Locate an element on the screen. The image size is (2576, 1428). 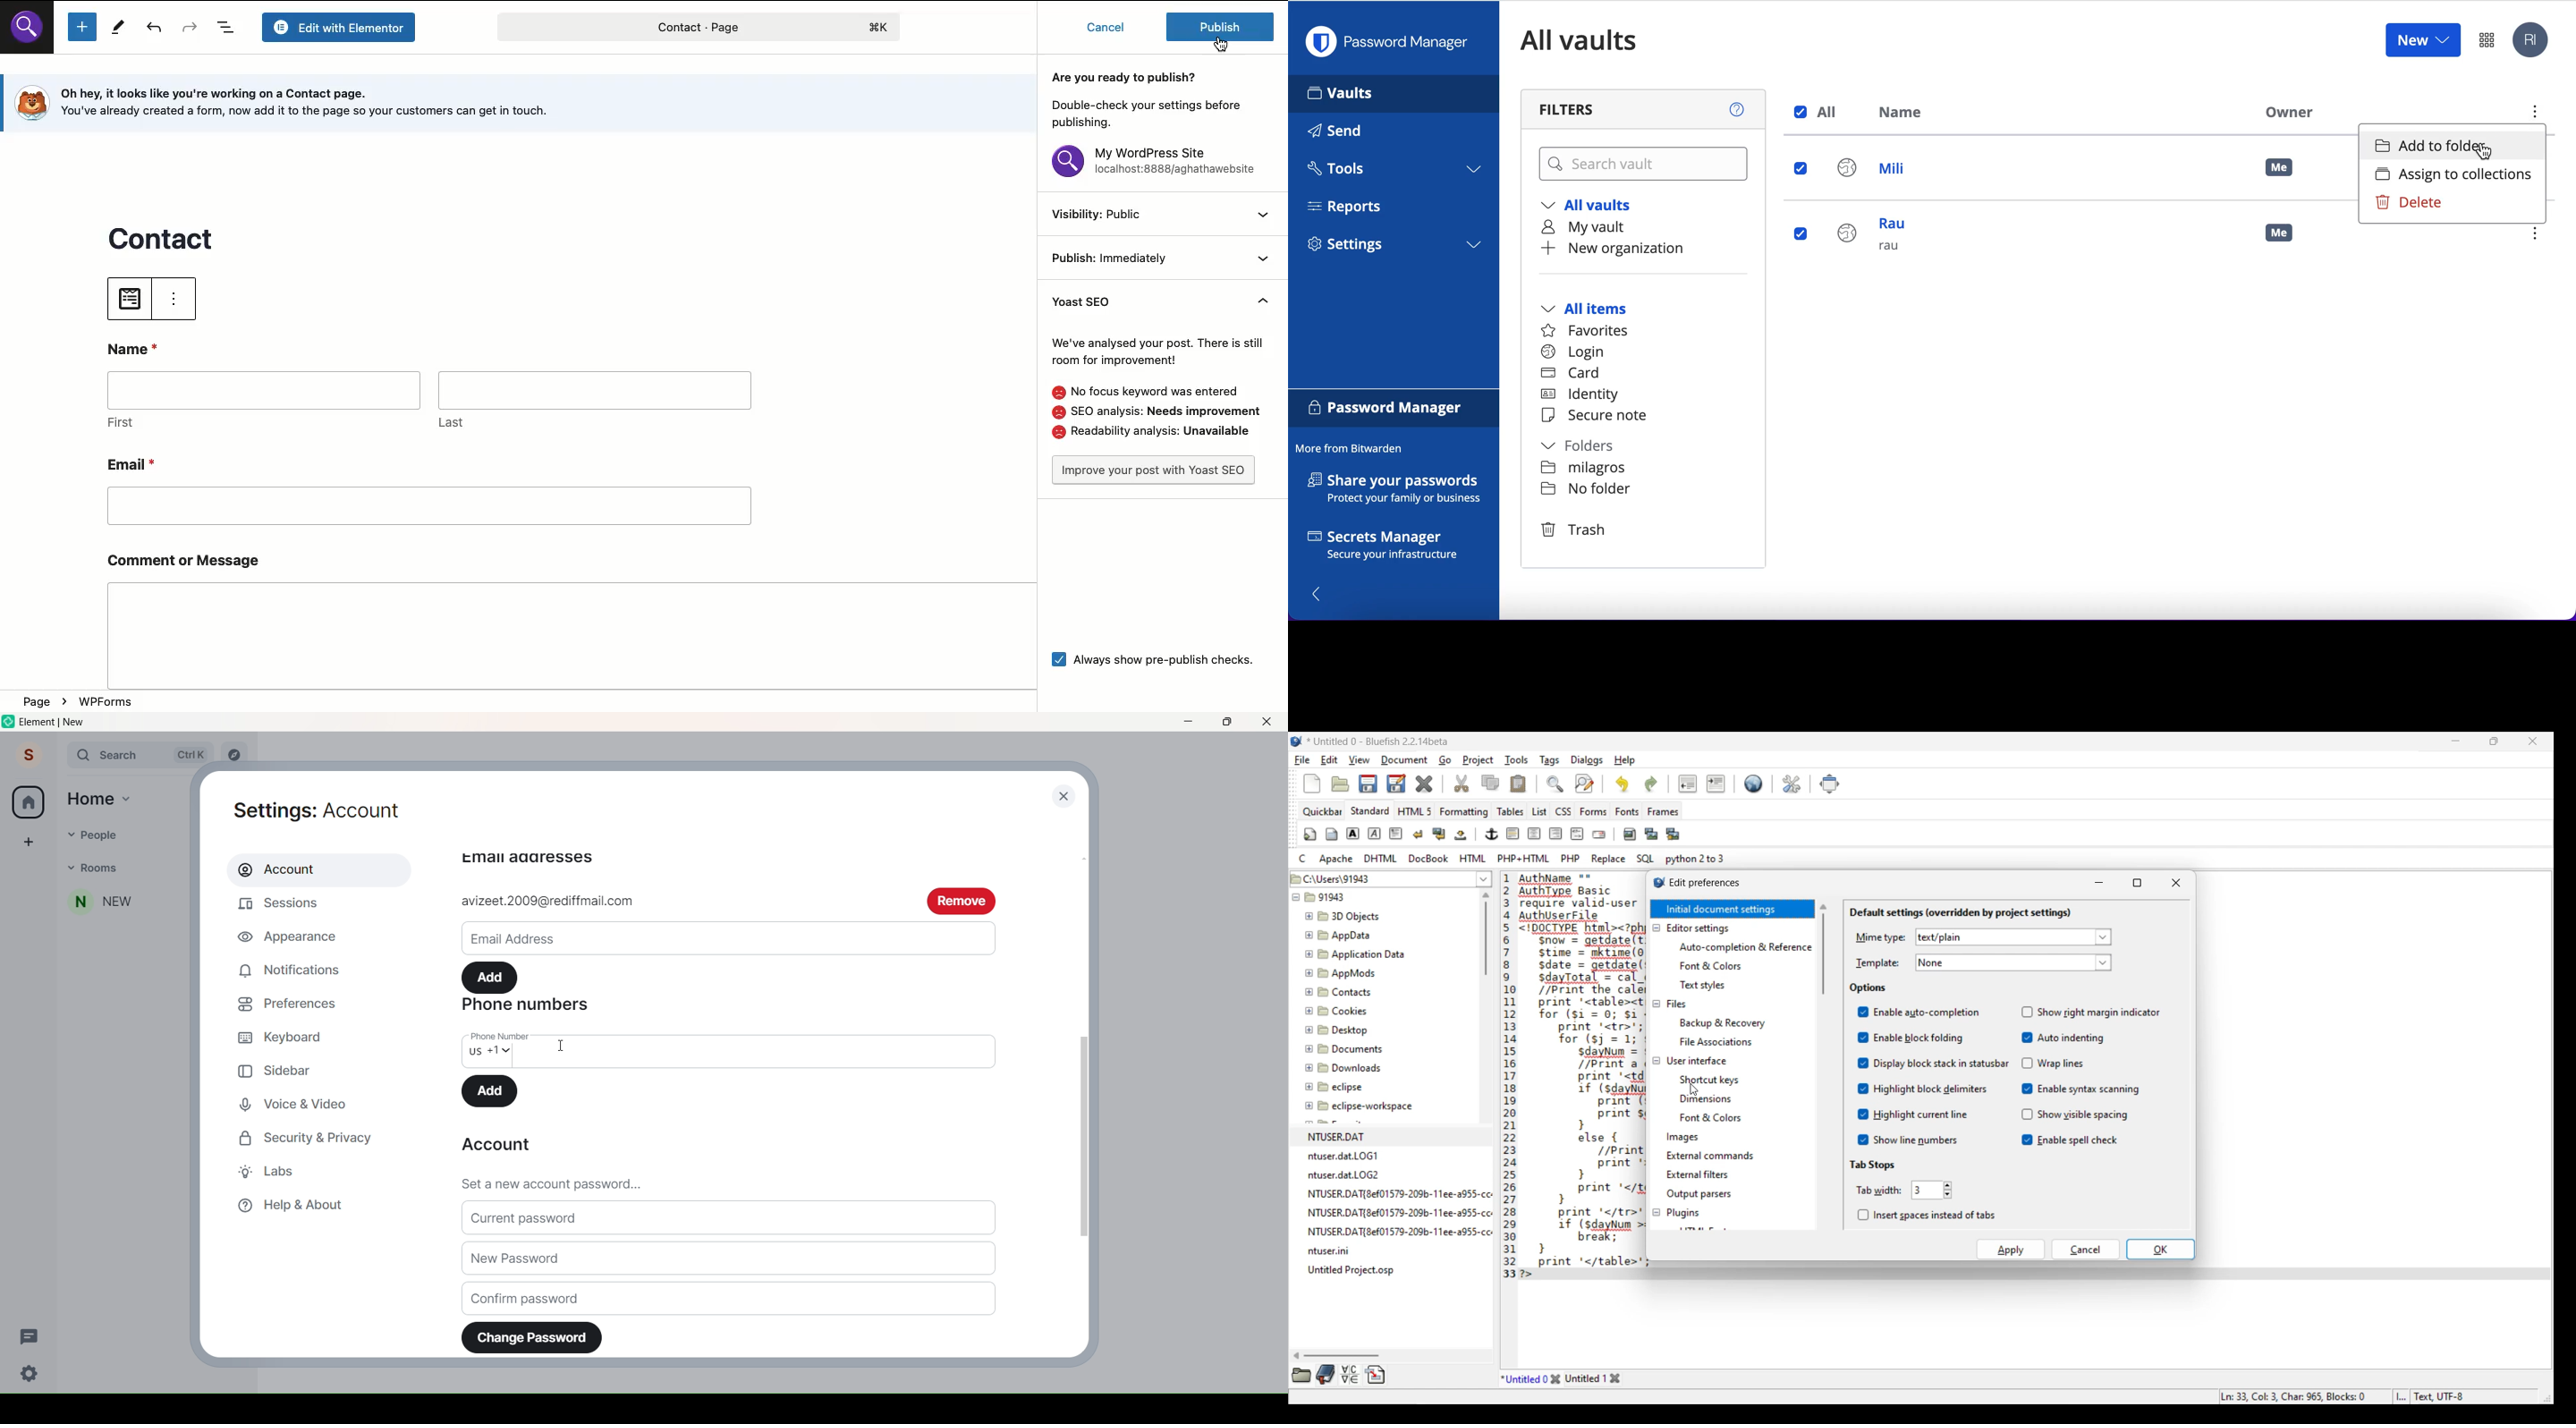
Settings is located at coordinates (327, 809).